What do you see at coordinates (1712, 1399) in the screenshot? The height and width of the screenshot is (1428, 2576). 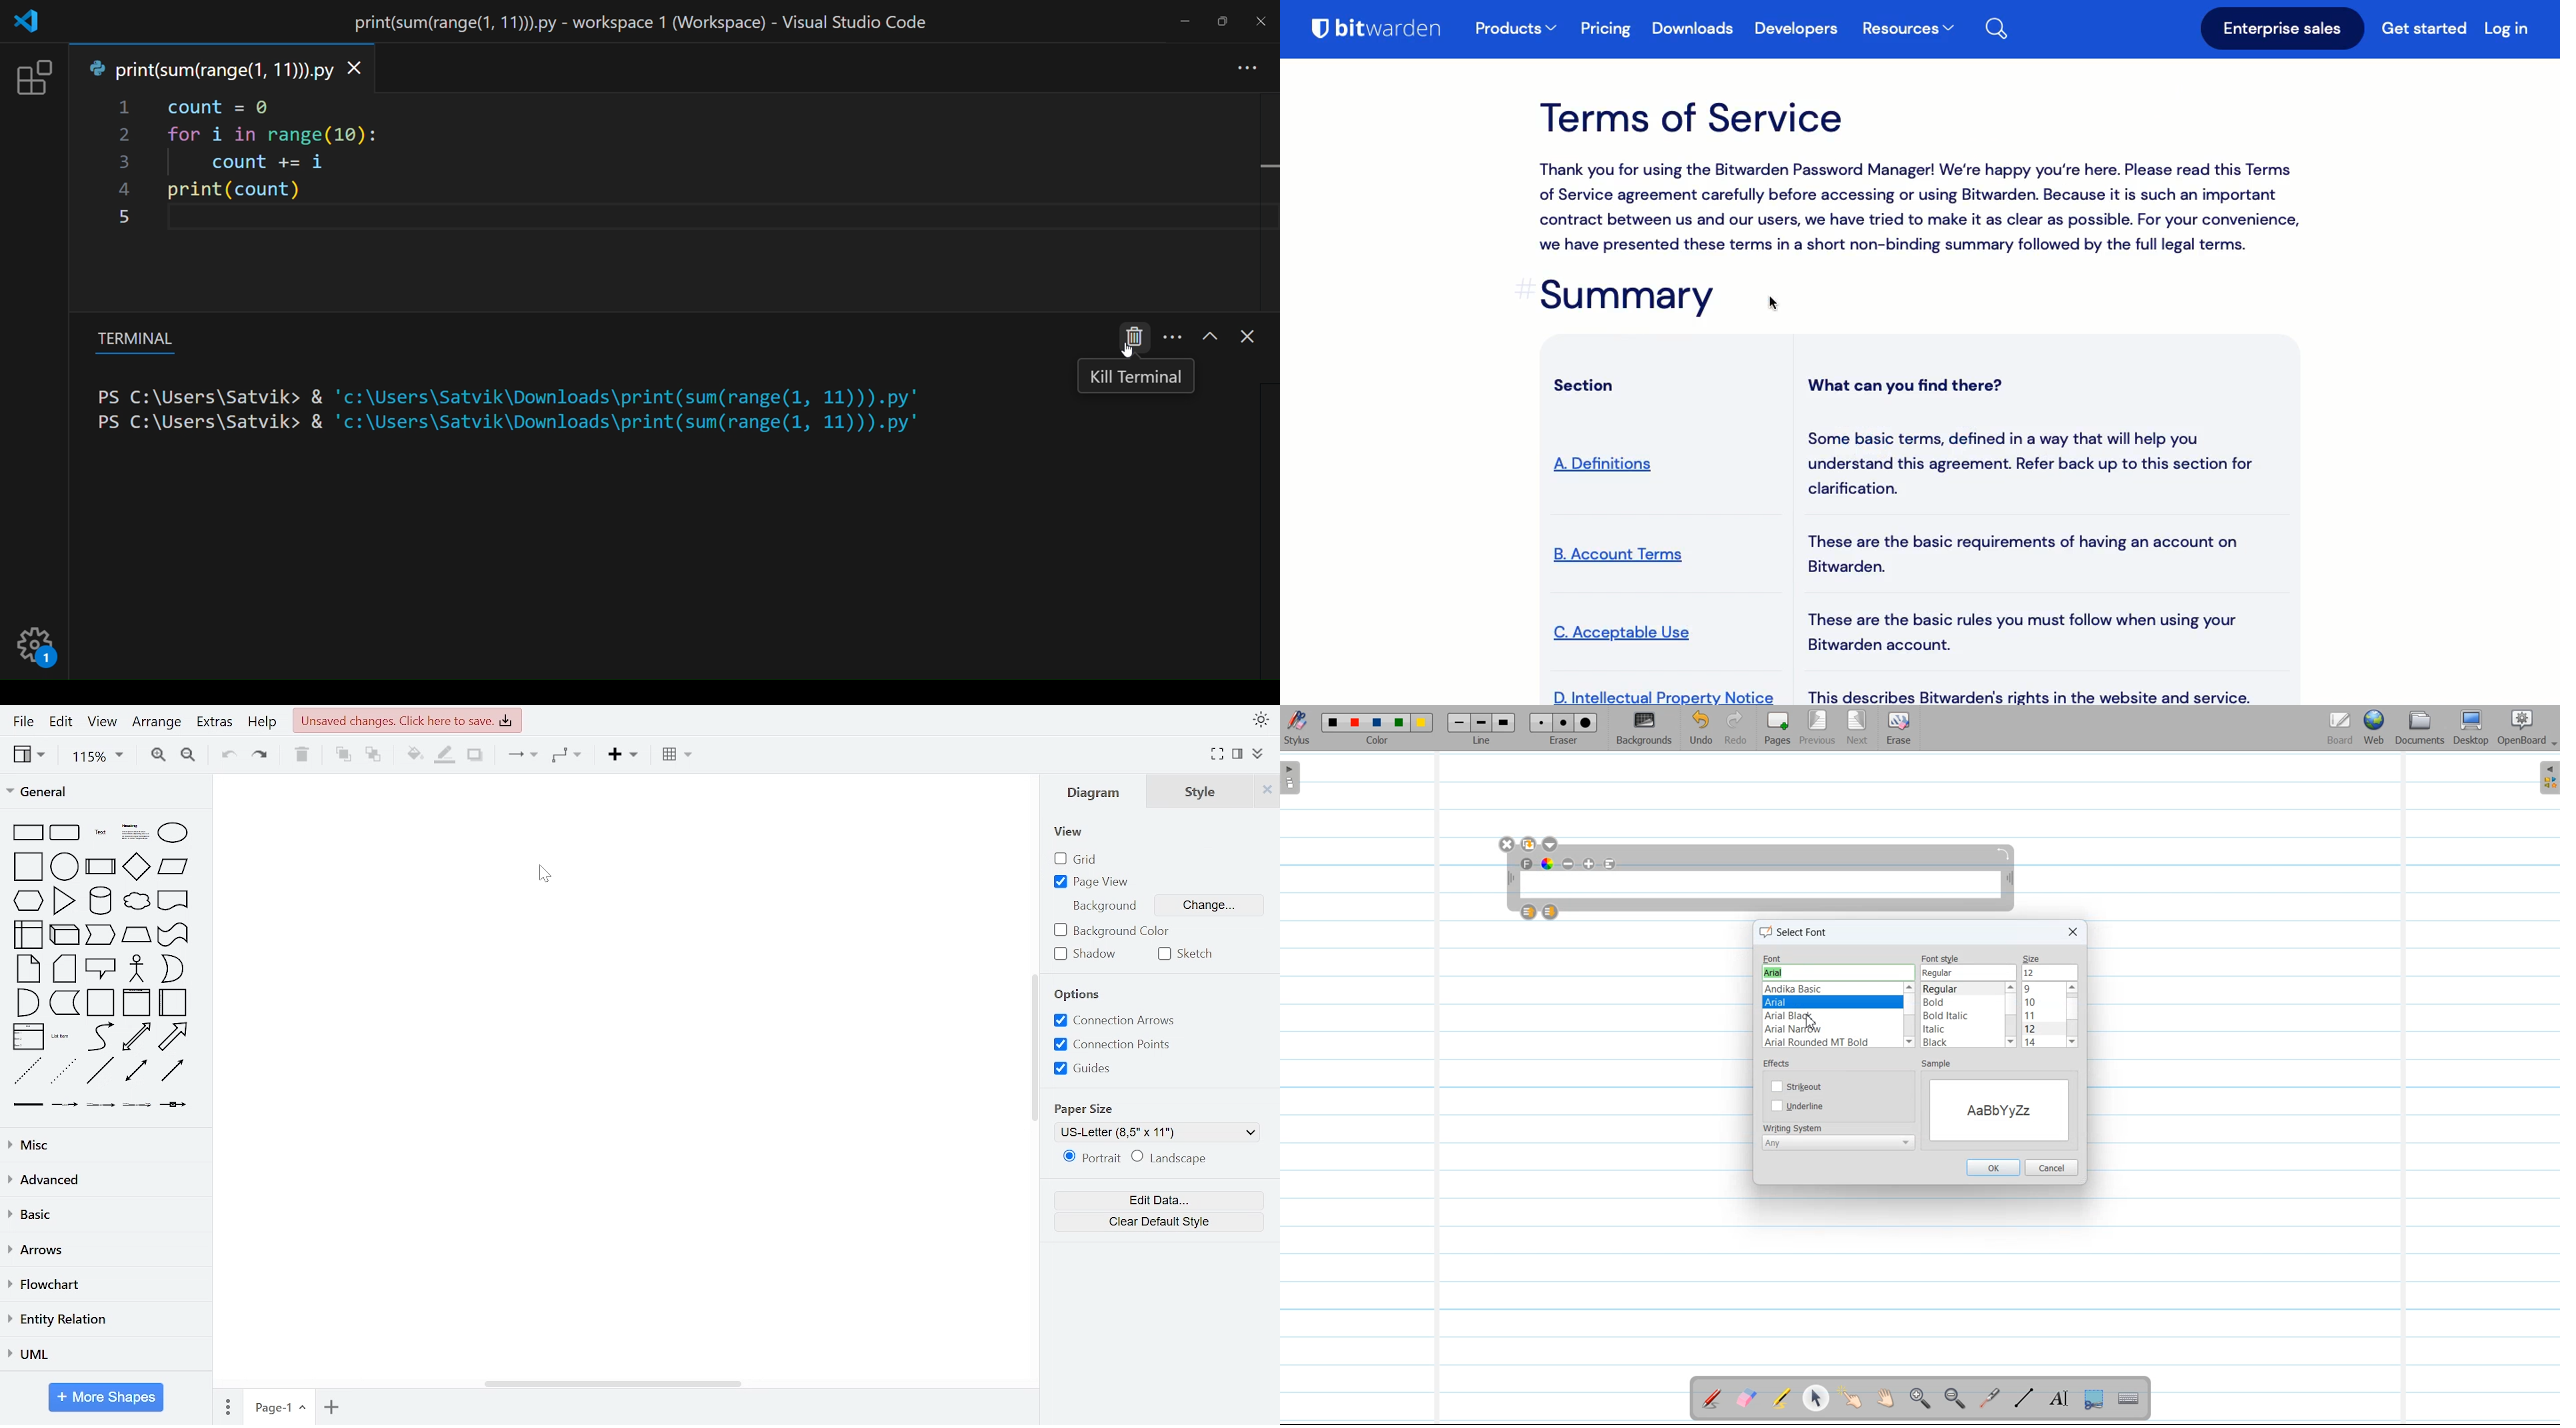 I see `Annotate Document` at bounding box center [1712, 1399].